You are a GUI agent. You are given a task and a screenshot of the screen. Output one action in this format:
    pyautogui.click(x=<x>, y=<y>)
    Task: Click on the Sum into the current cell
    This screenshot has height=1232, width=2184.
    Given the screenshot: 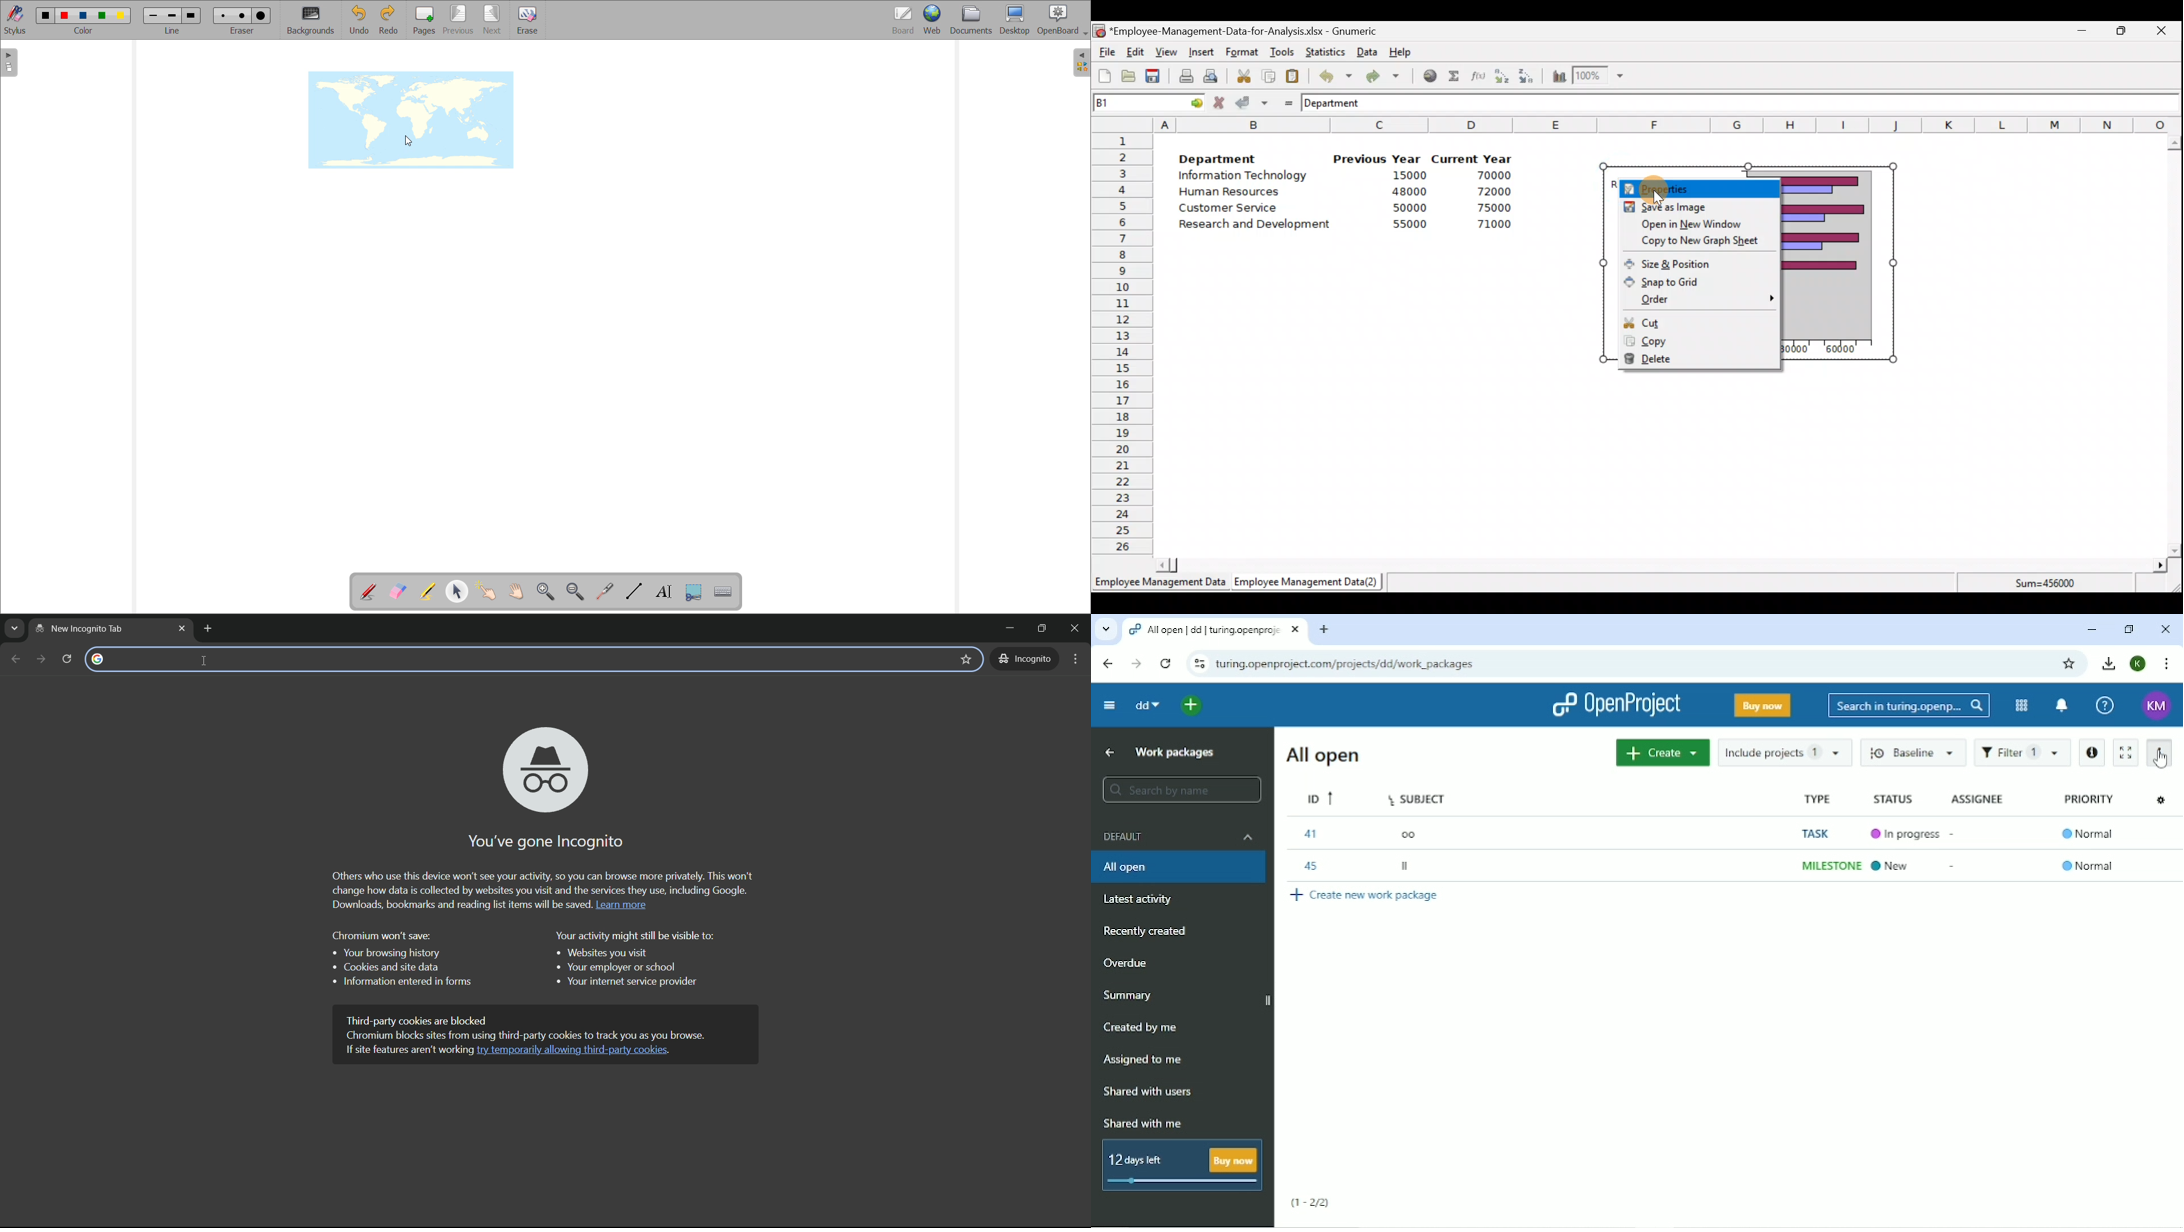 What is the action you would take?
    pyautogui.click(x=1452, y=76)
    